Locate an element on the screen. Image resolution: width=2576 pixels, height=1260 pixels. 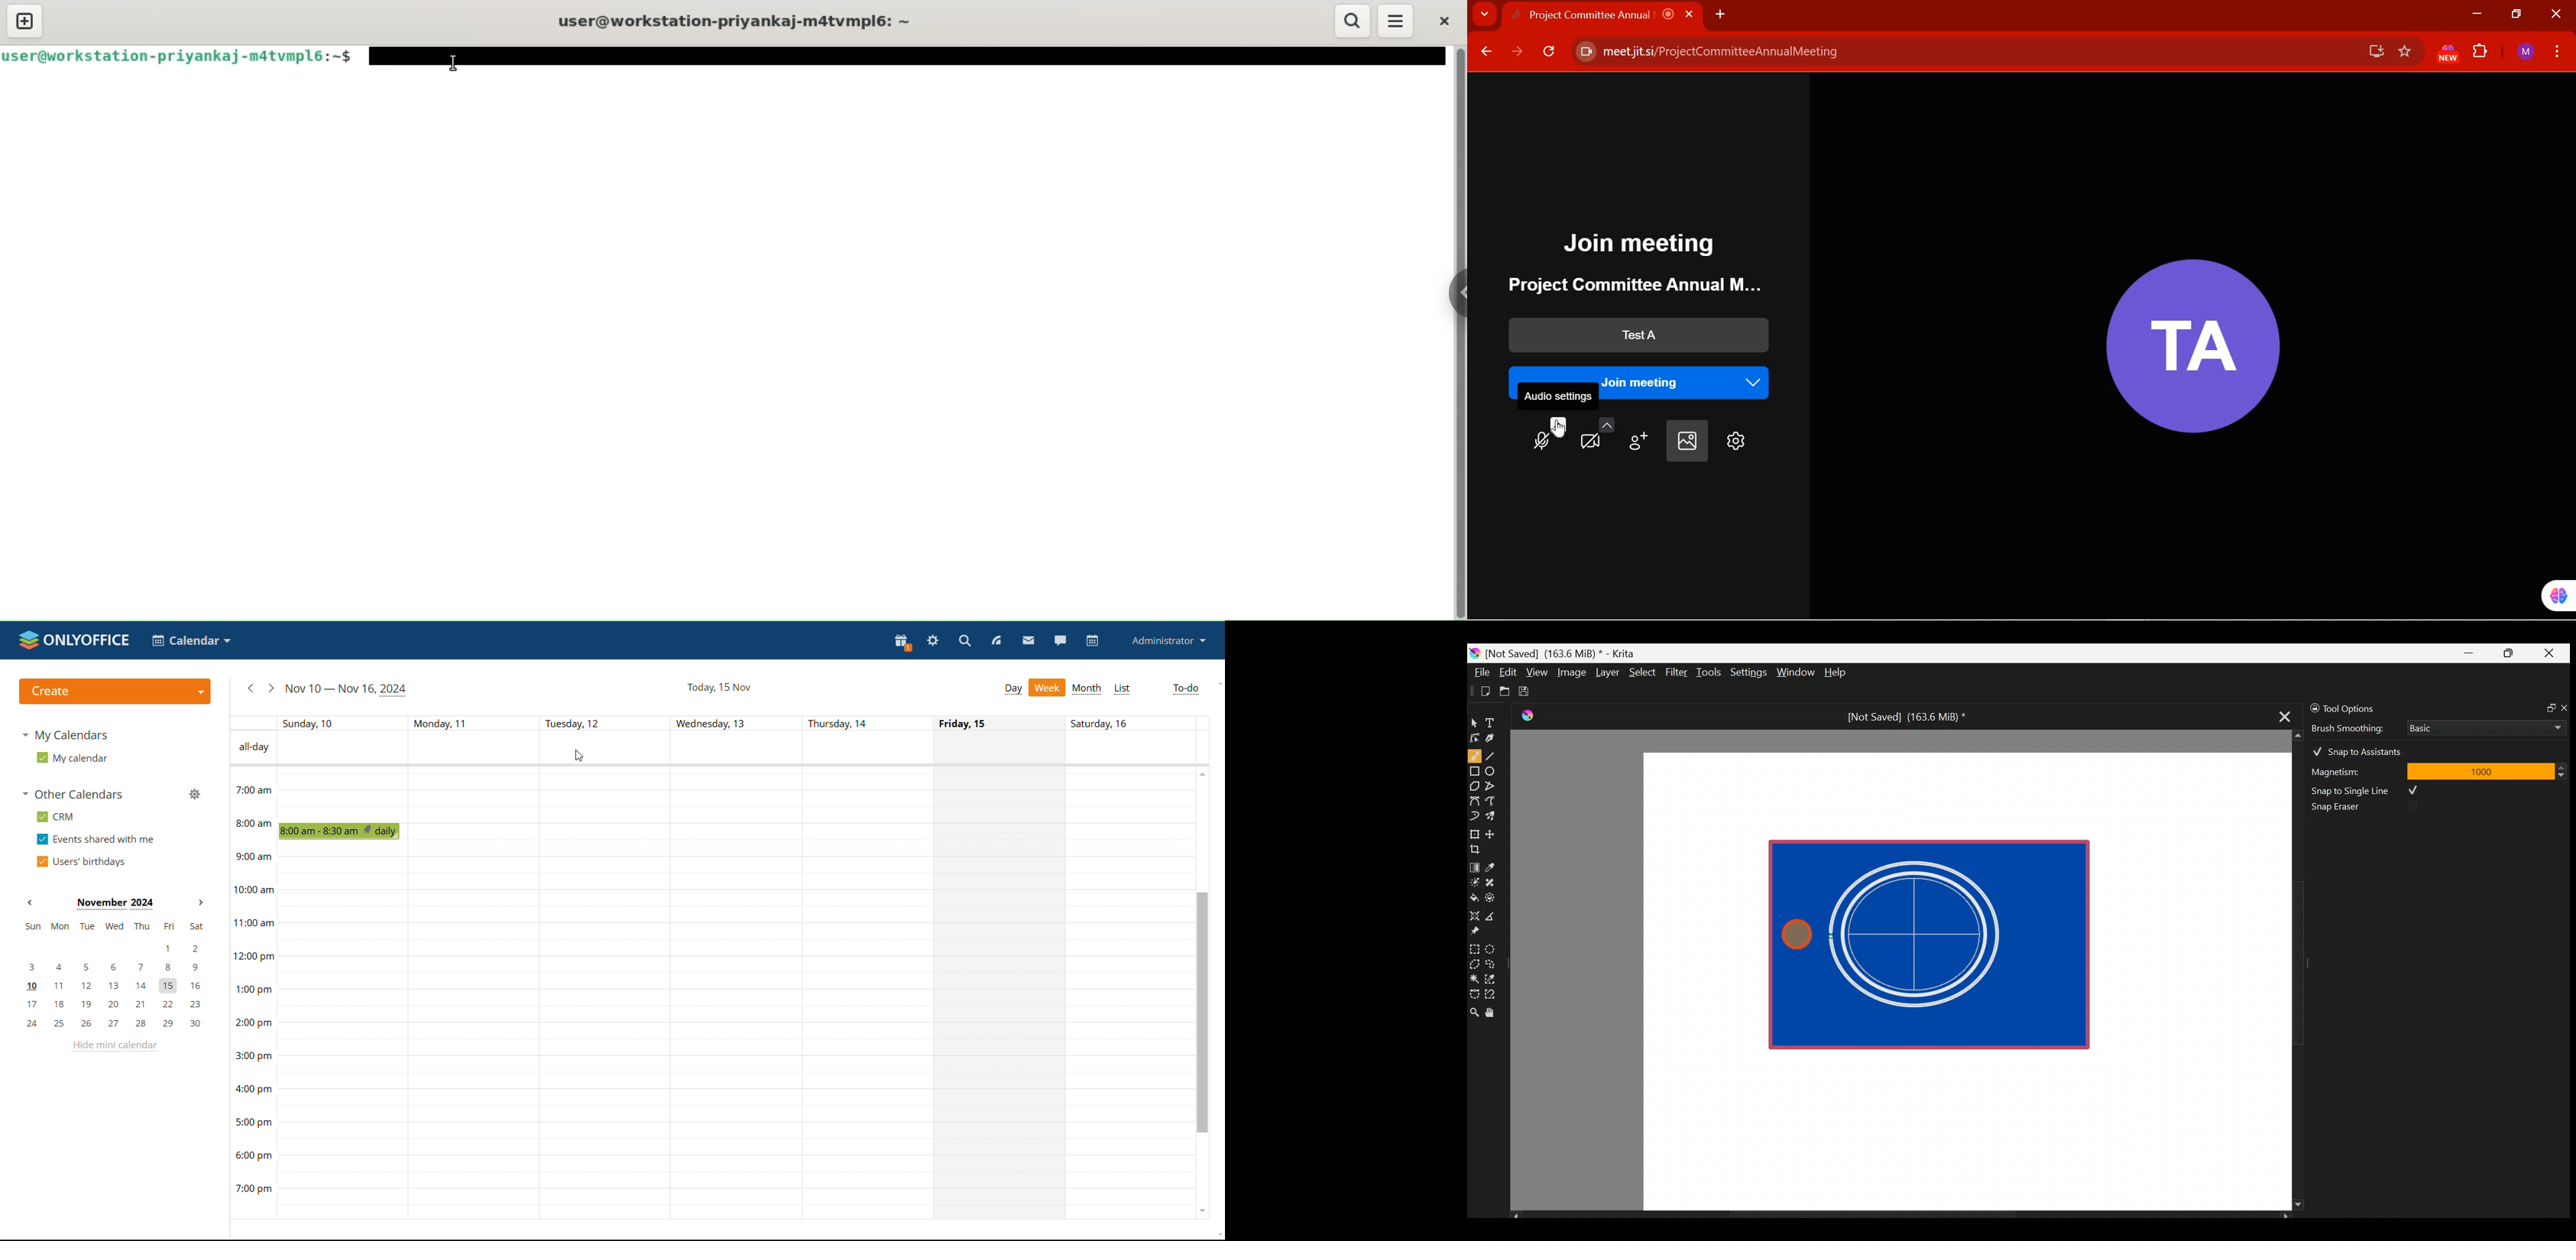
Contiguous selection tool is located at coordinates (1474, 976).